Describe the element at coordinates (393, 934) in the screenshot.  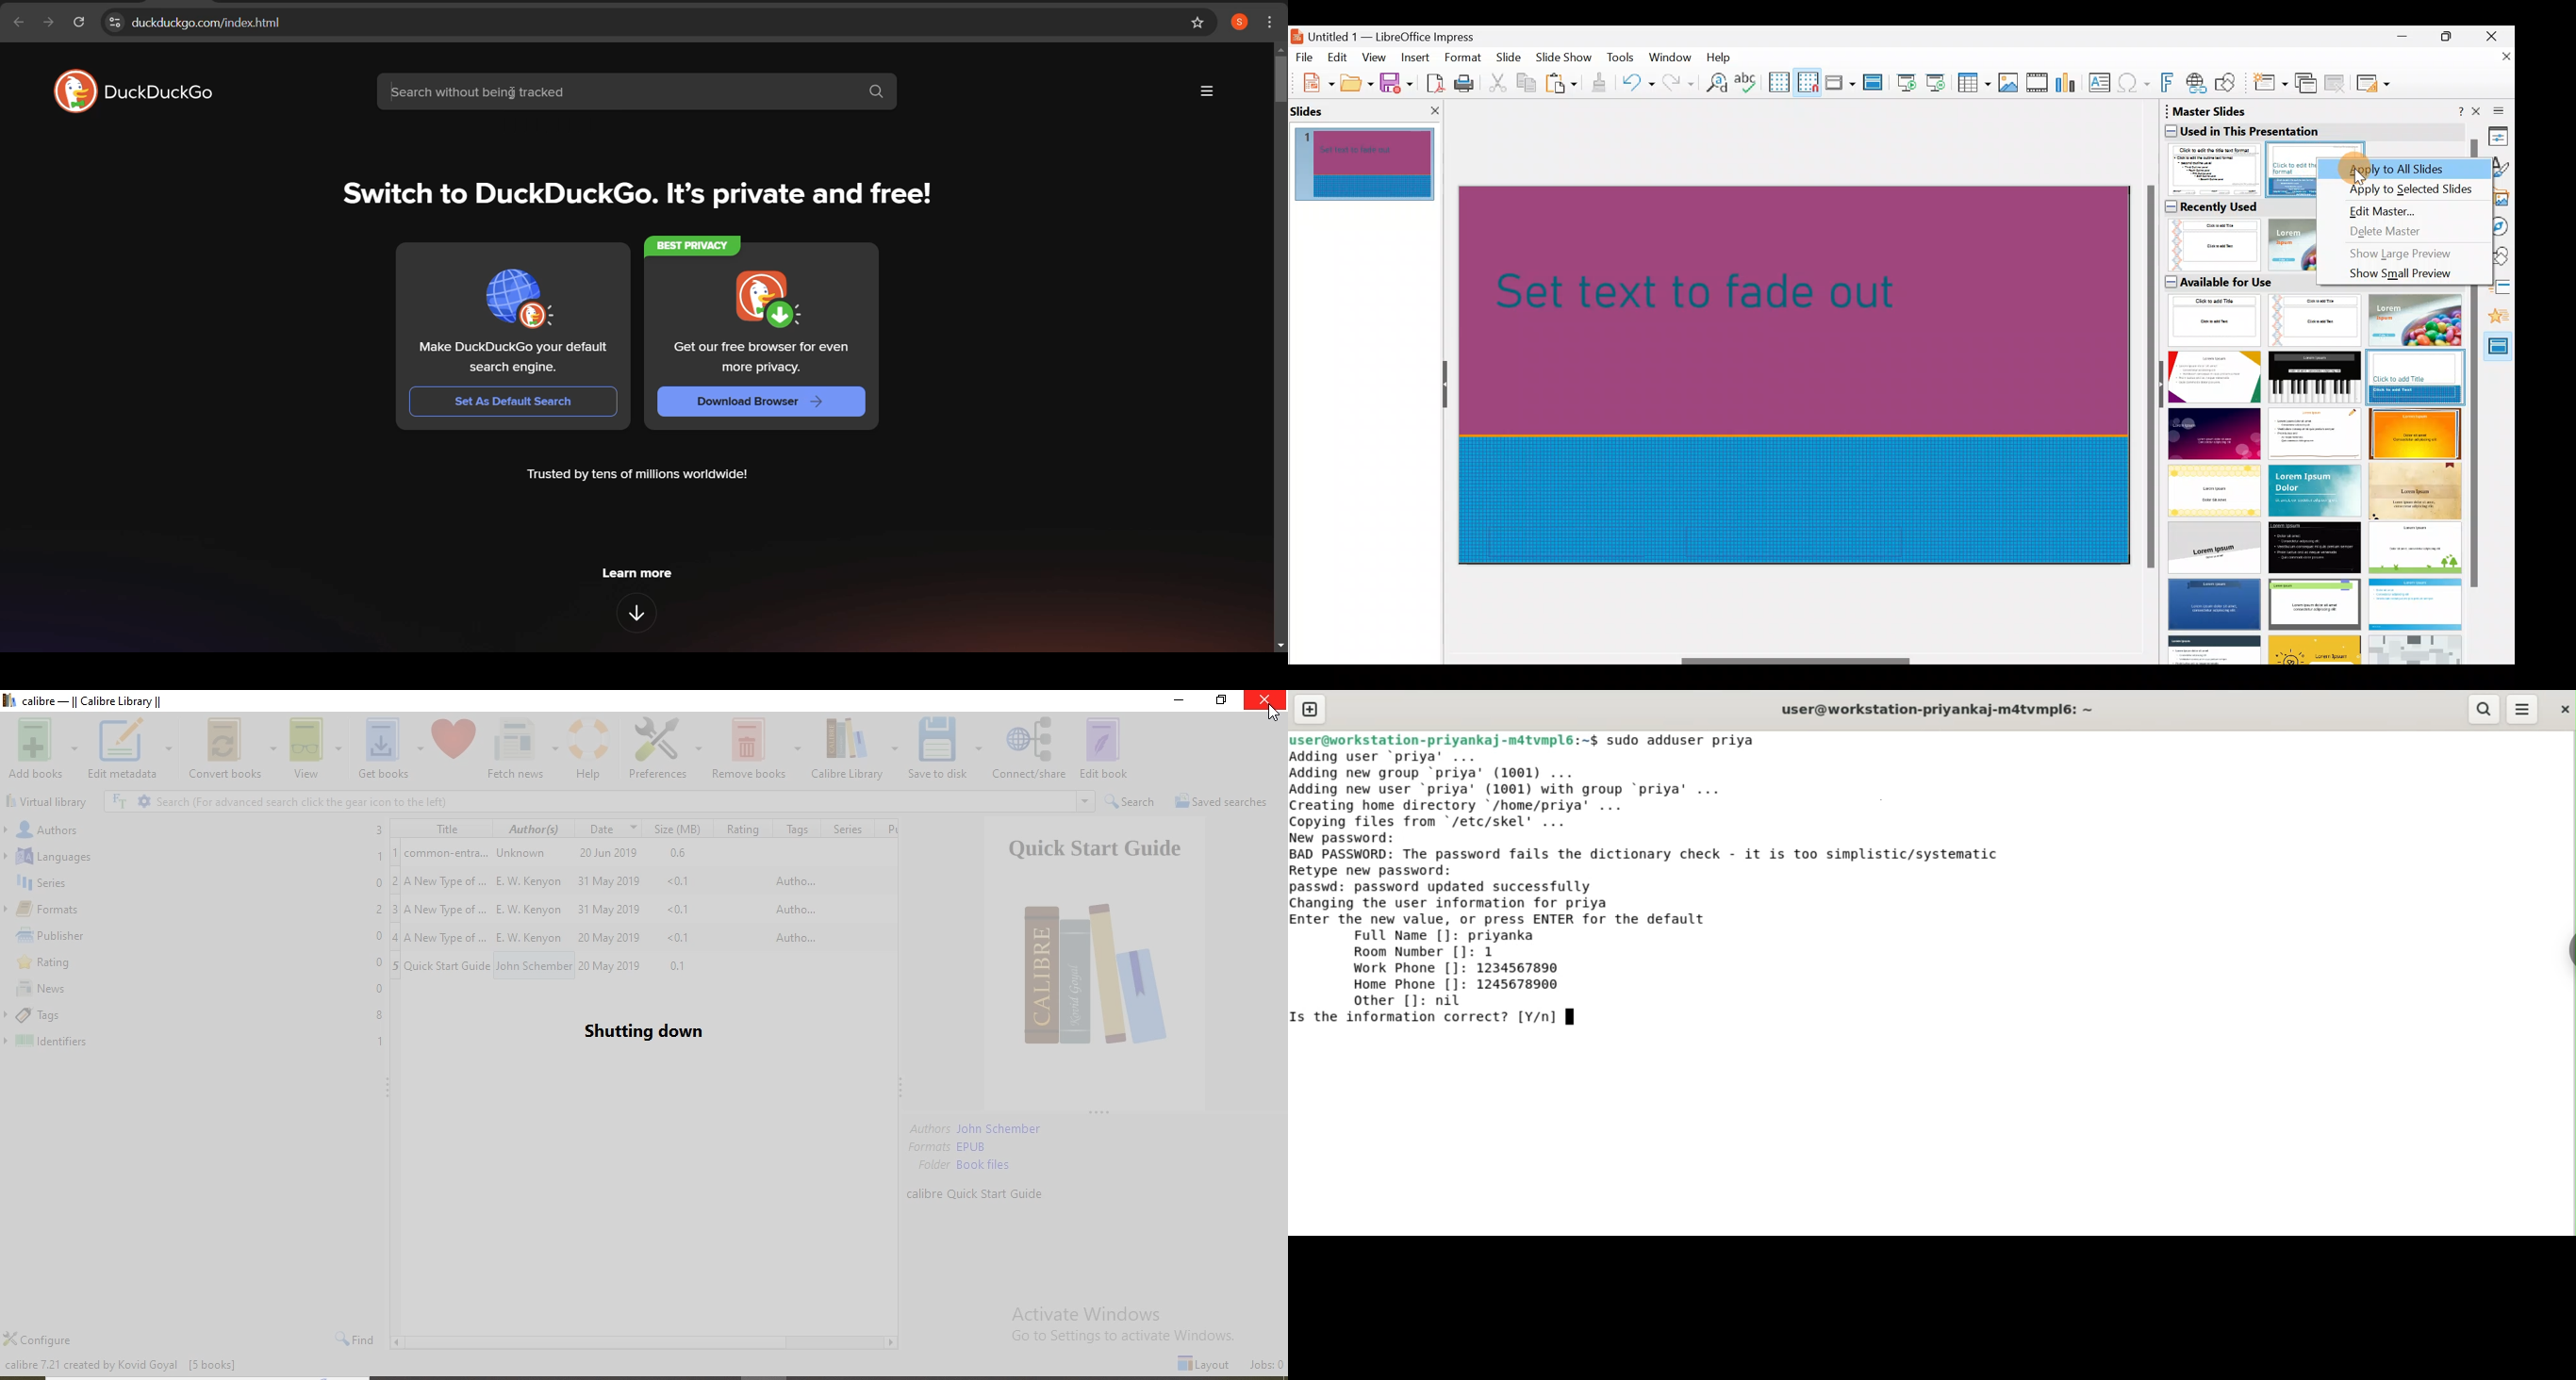
I see `4` at that location.